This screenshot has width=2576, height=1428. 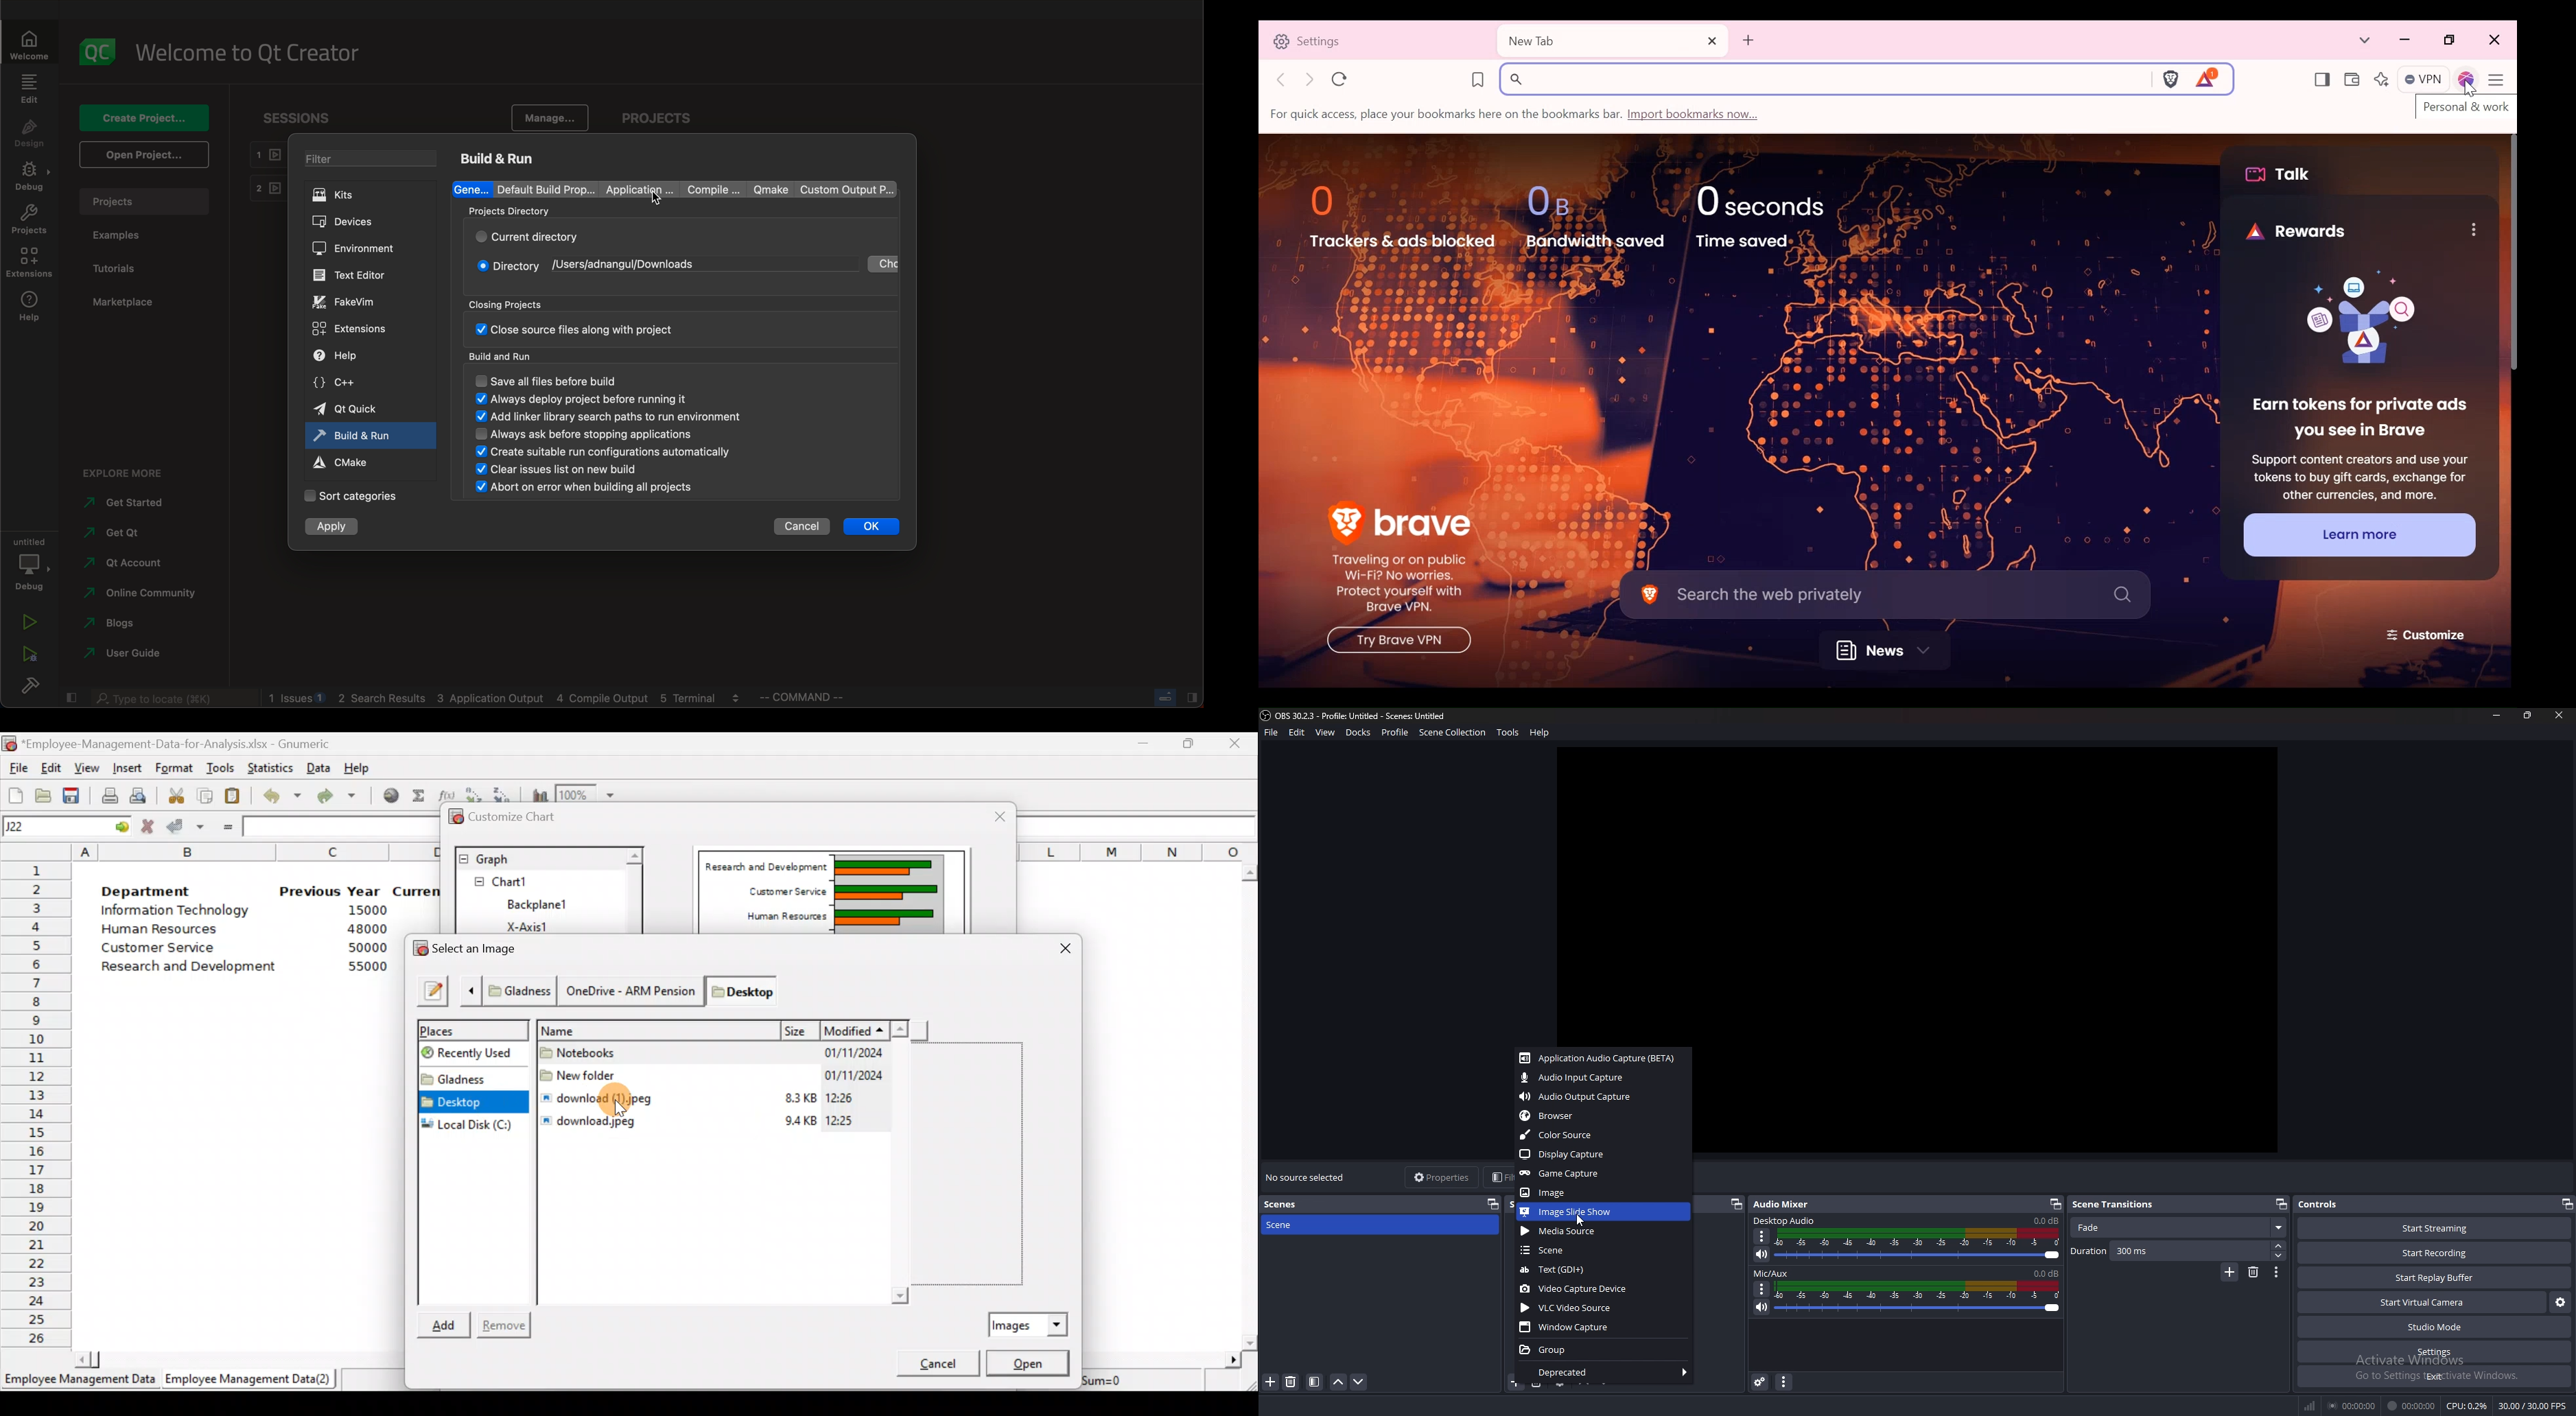 What do you see at coordinates (1339, 1382) in the screenshot?
I see `move scene up` at bounding box center [1339, 1382].